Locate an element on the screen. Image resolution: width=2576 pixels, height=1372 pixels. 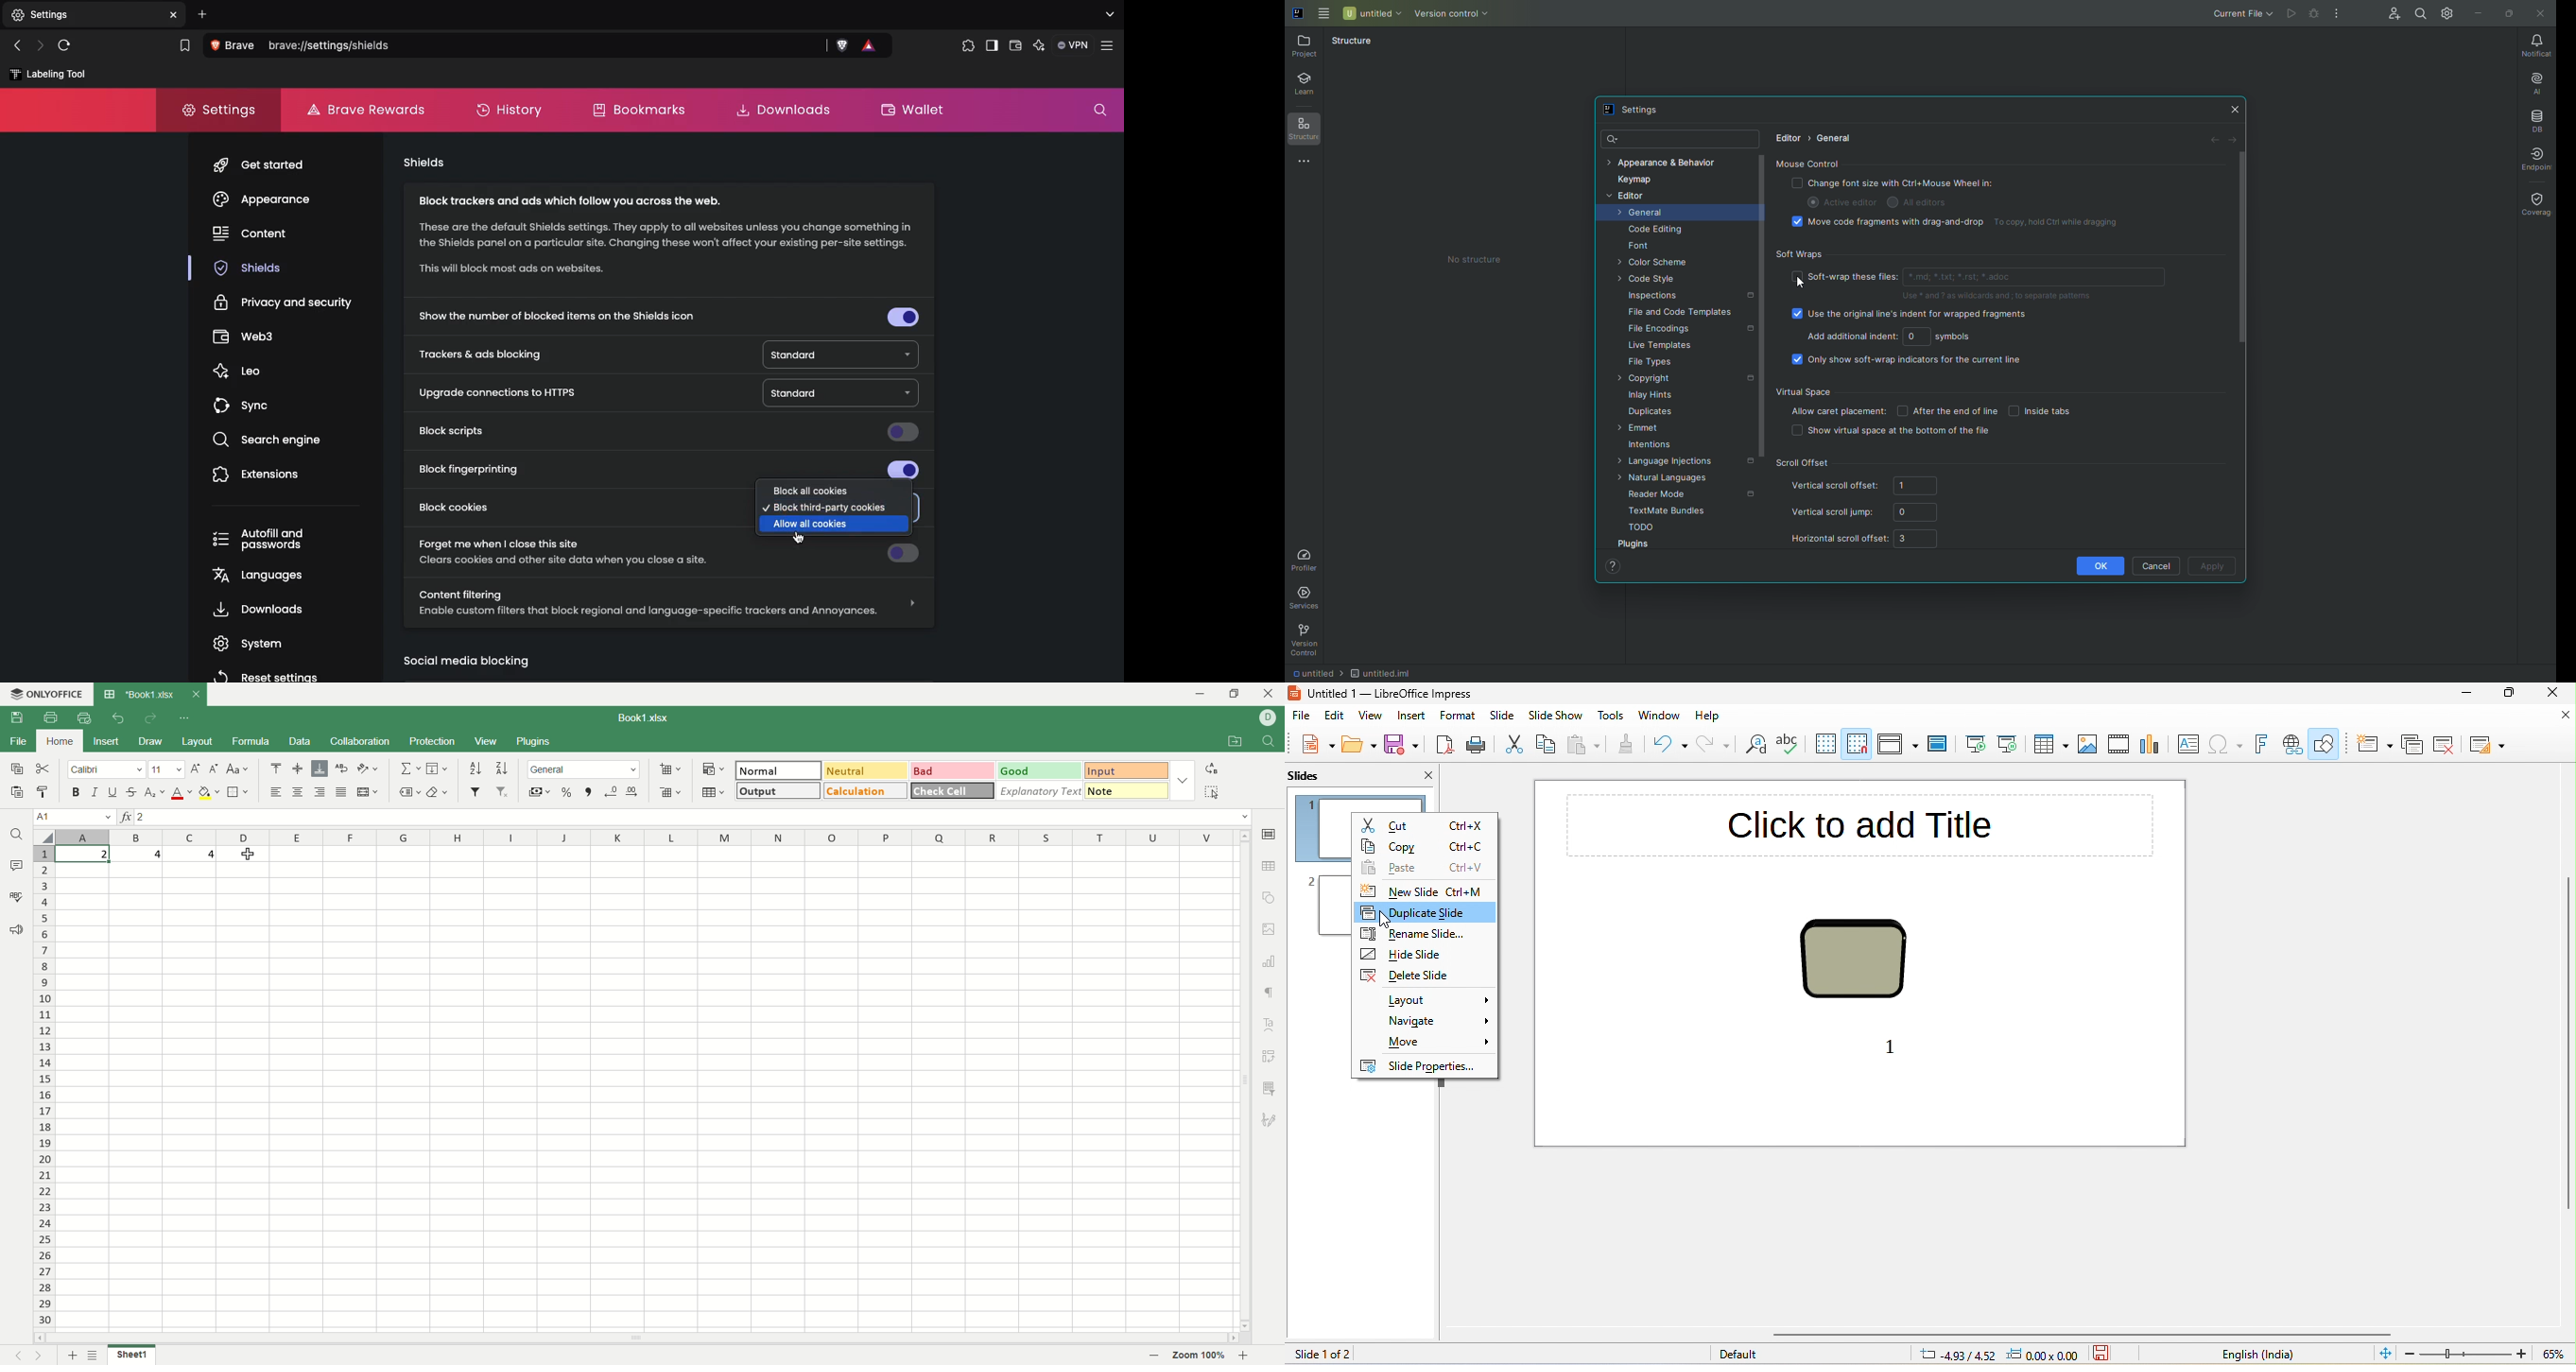
normal is located at coordinates (781, 769).